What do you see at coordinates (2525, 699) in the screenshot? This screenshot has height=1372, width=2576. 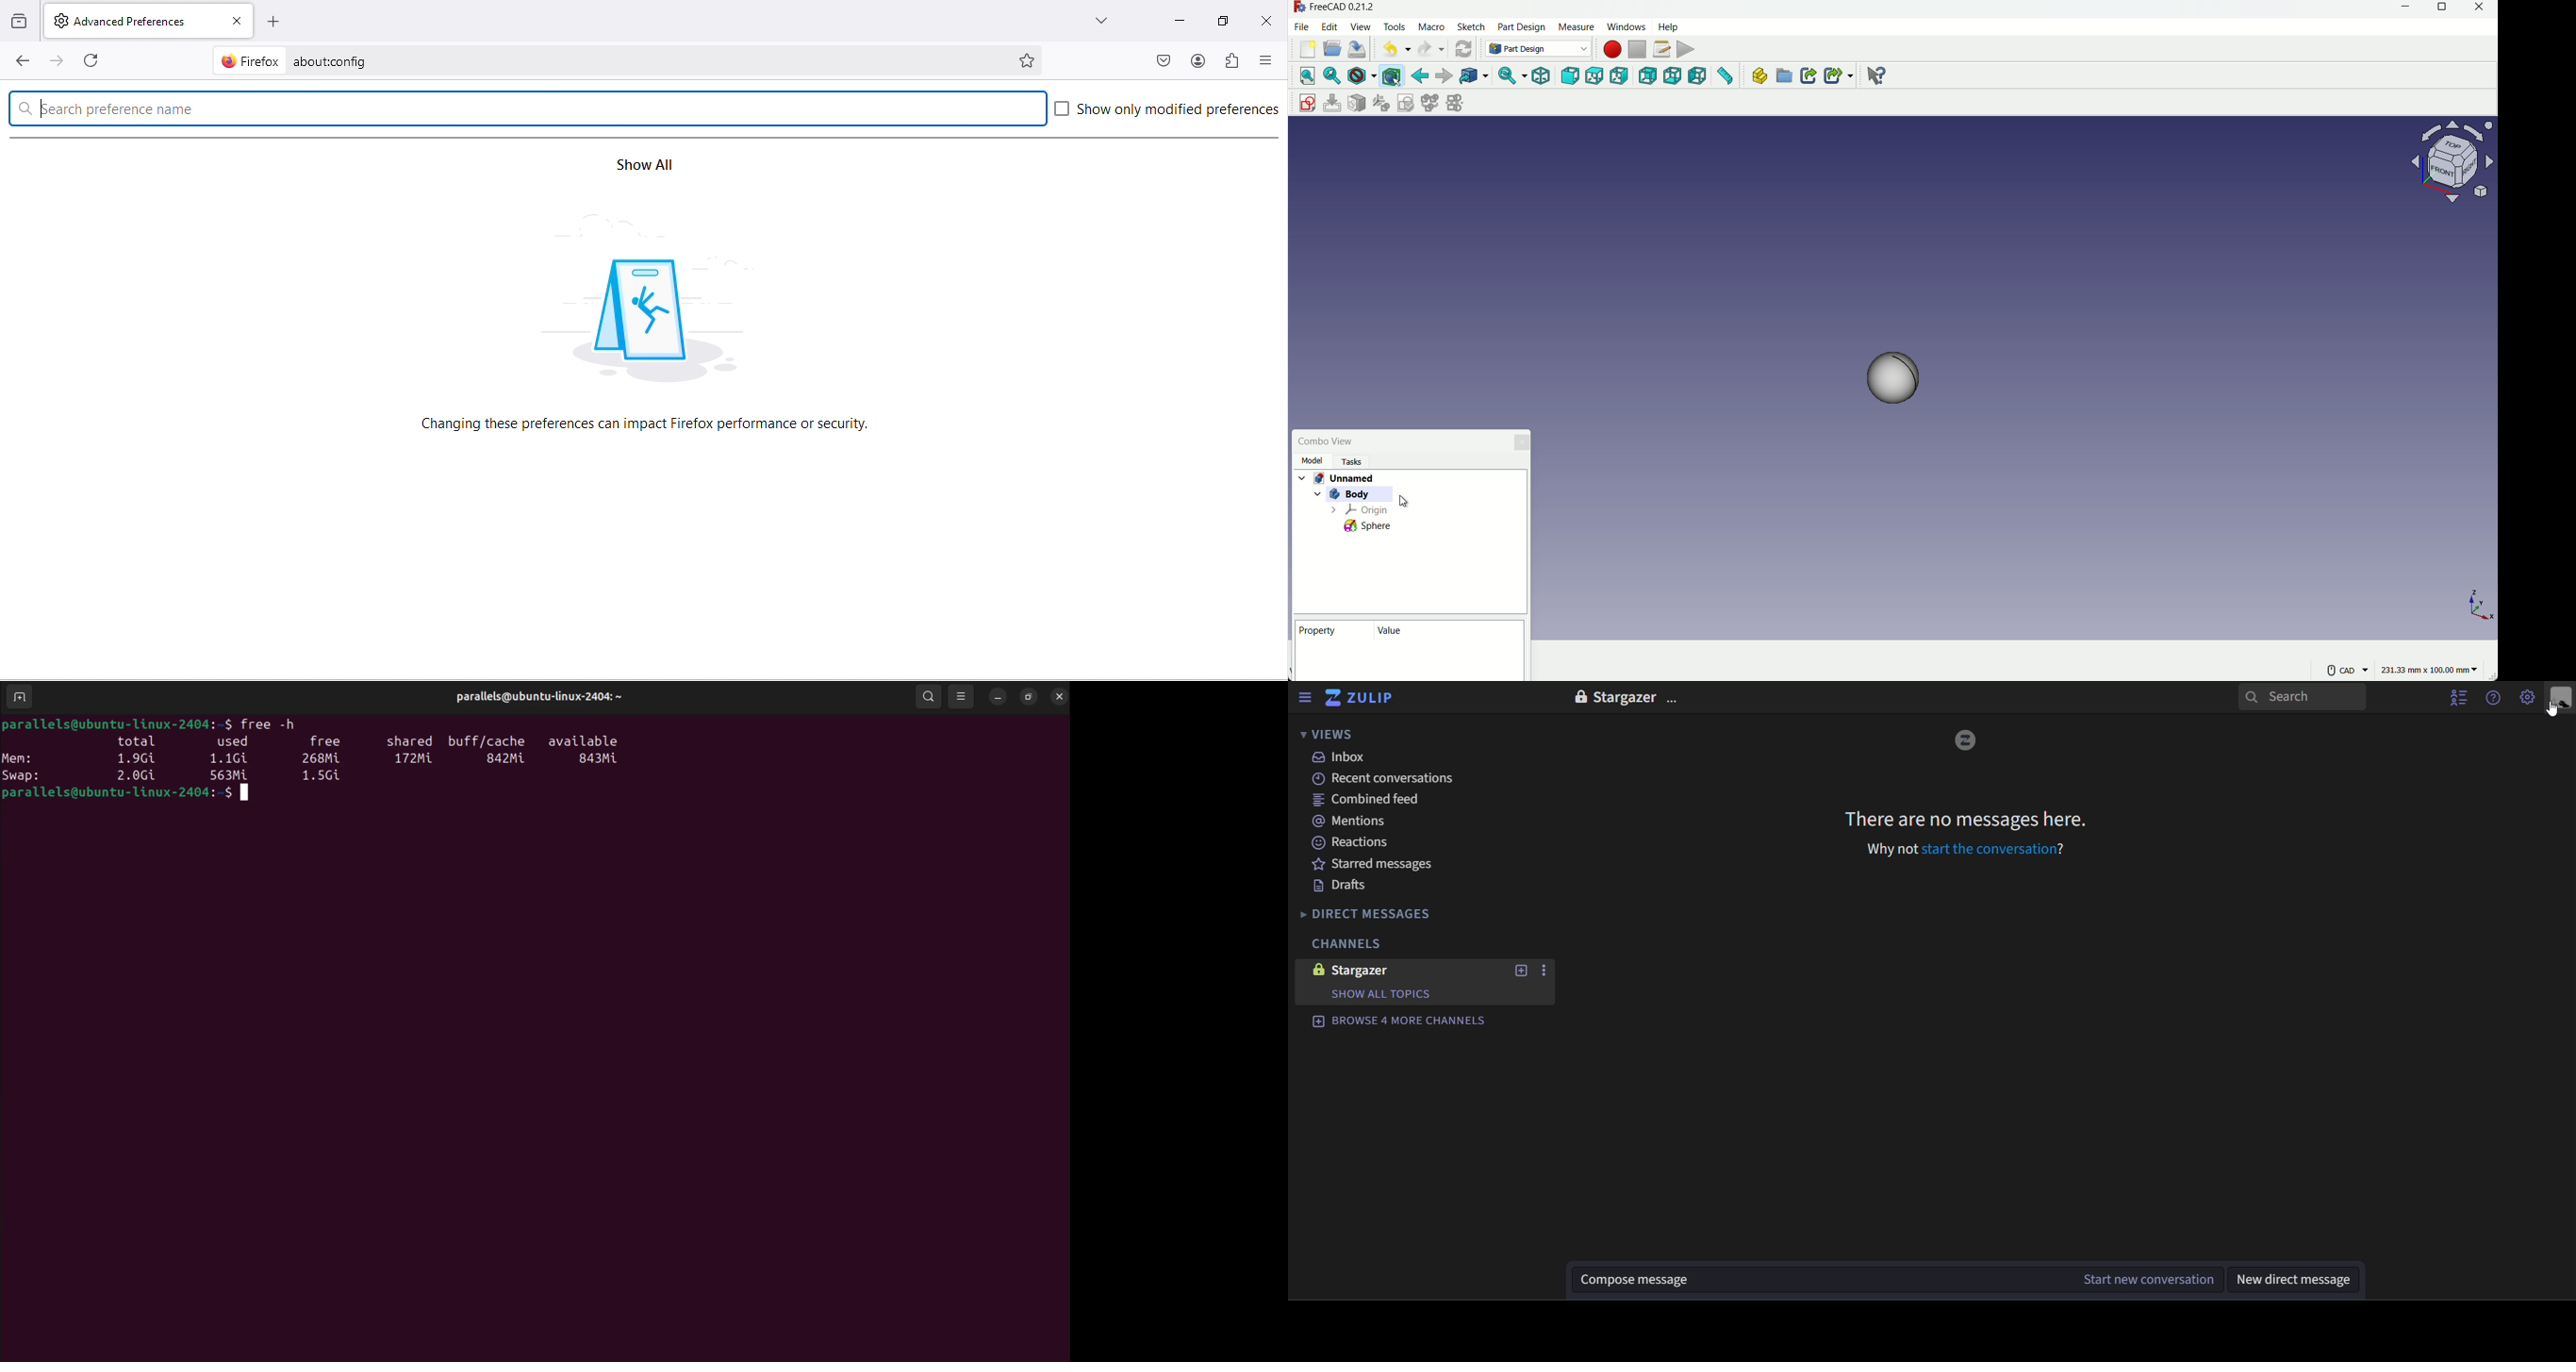 I see `main menu` at bounding box center [2525, 699].